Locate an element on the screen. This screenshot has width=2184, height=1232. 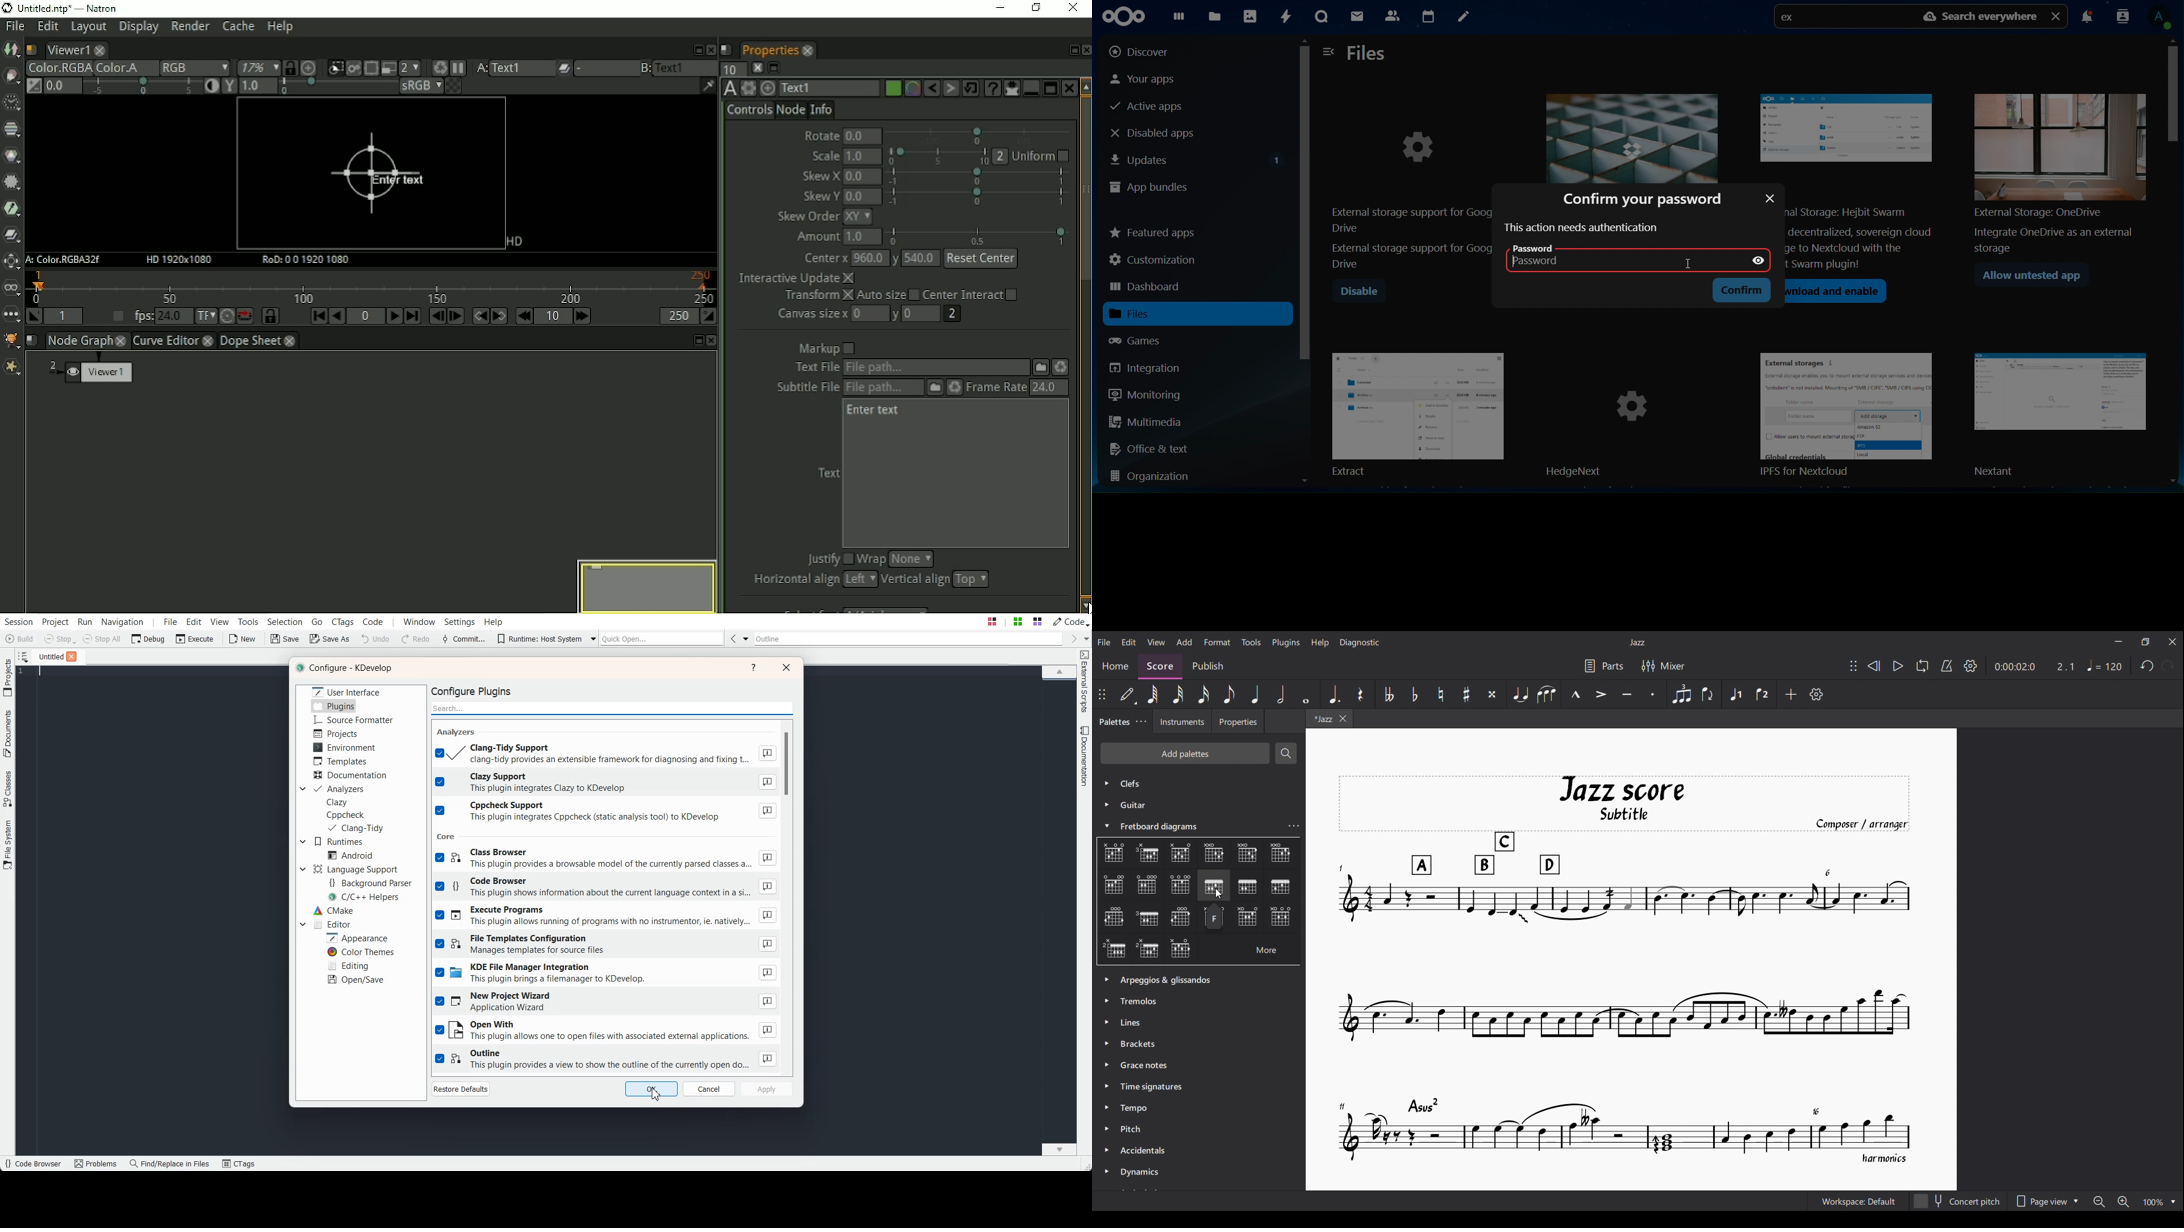
Metronome is located at coordinates (1947, 666).